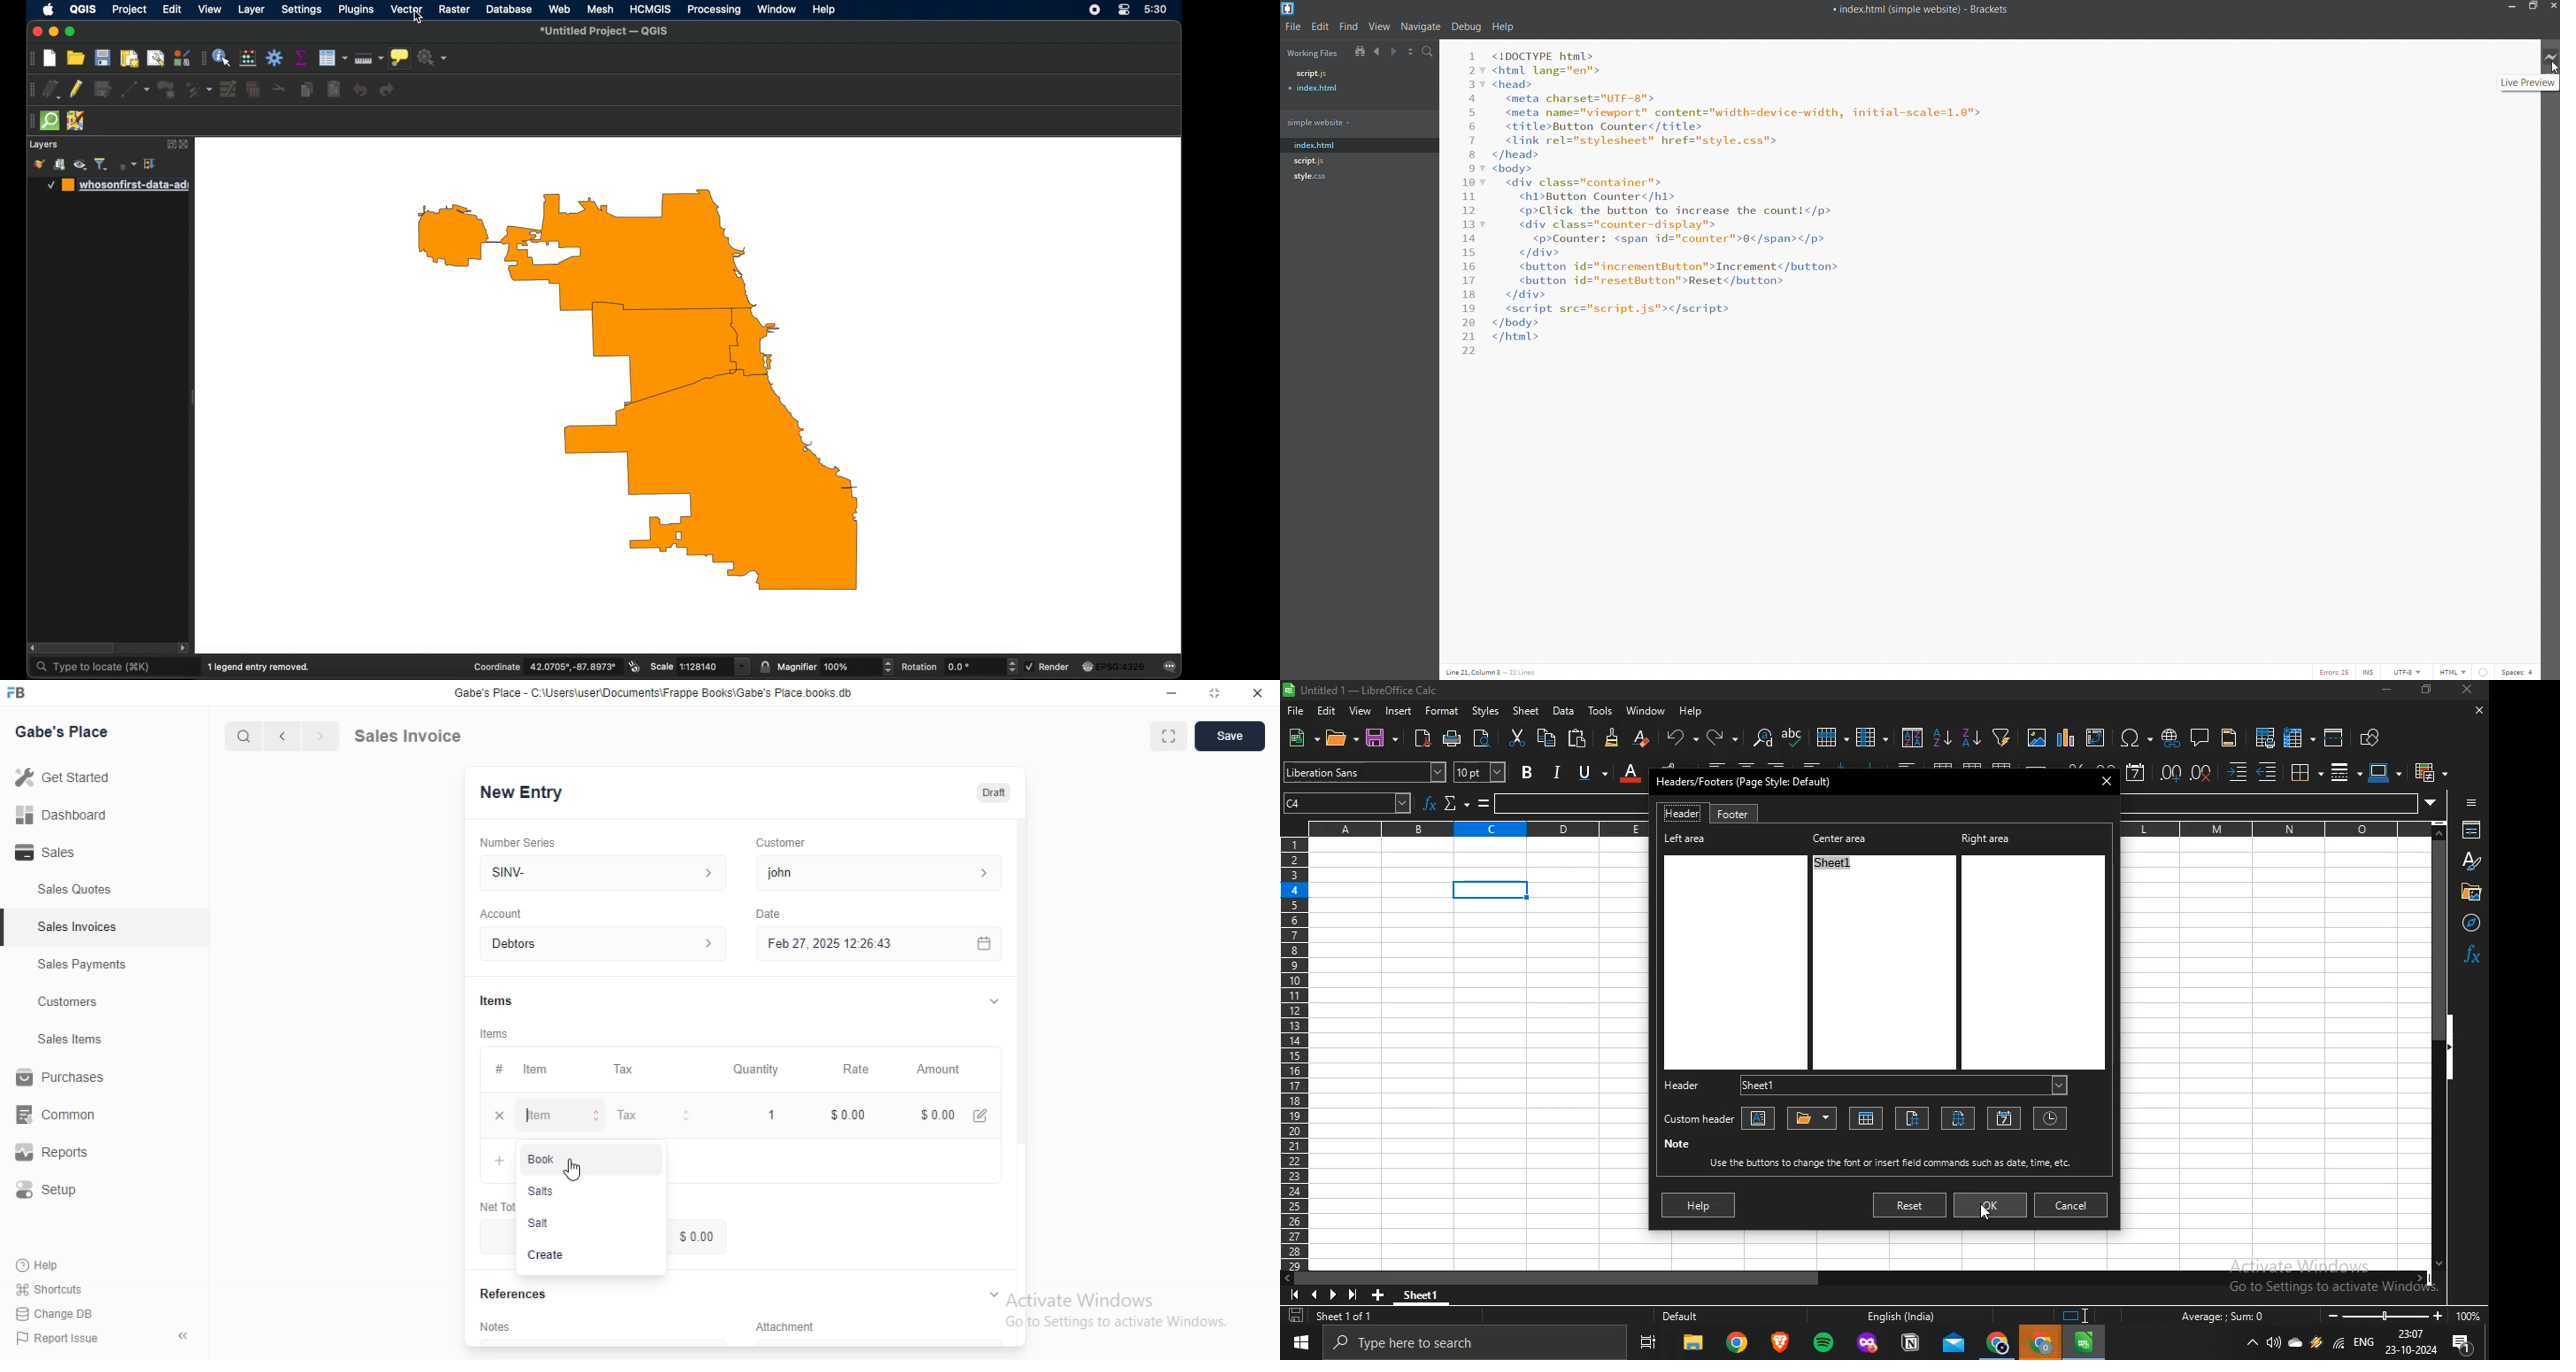  What do you see at coordinates (74, 892) in the screenshot?
I see `Sales Quotes` at bounding box center [74, 892].